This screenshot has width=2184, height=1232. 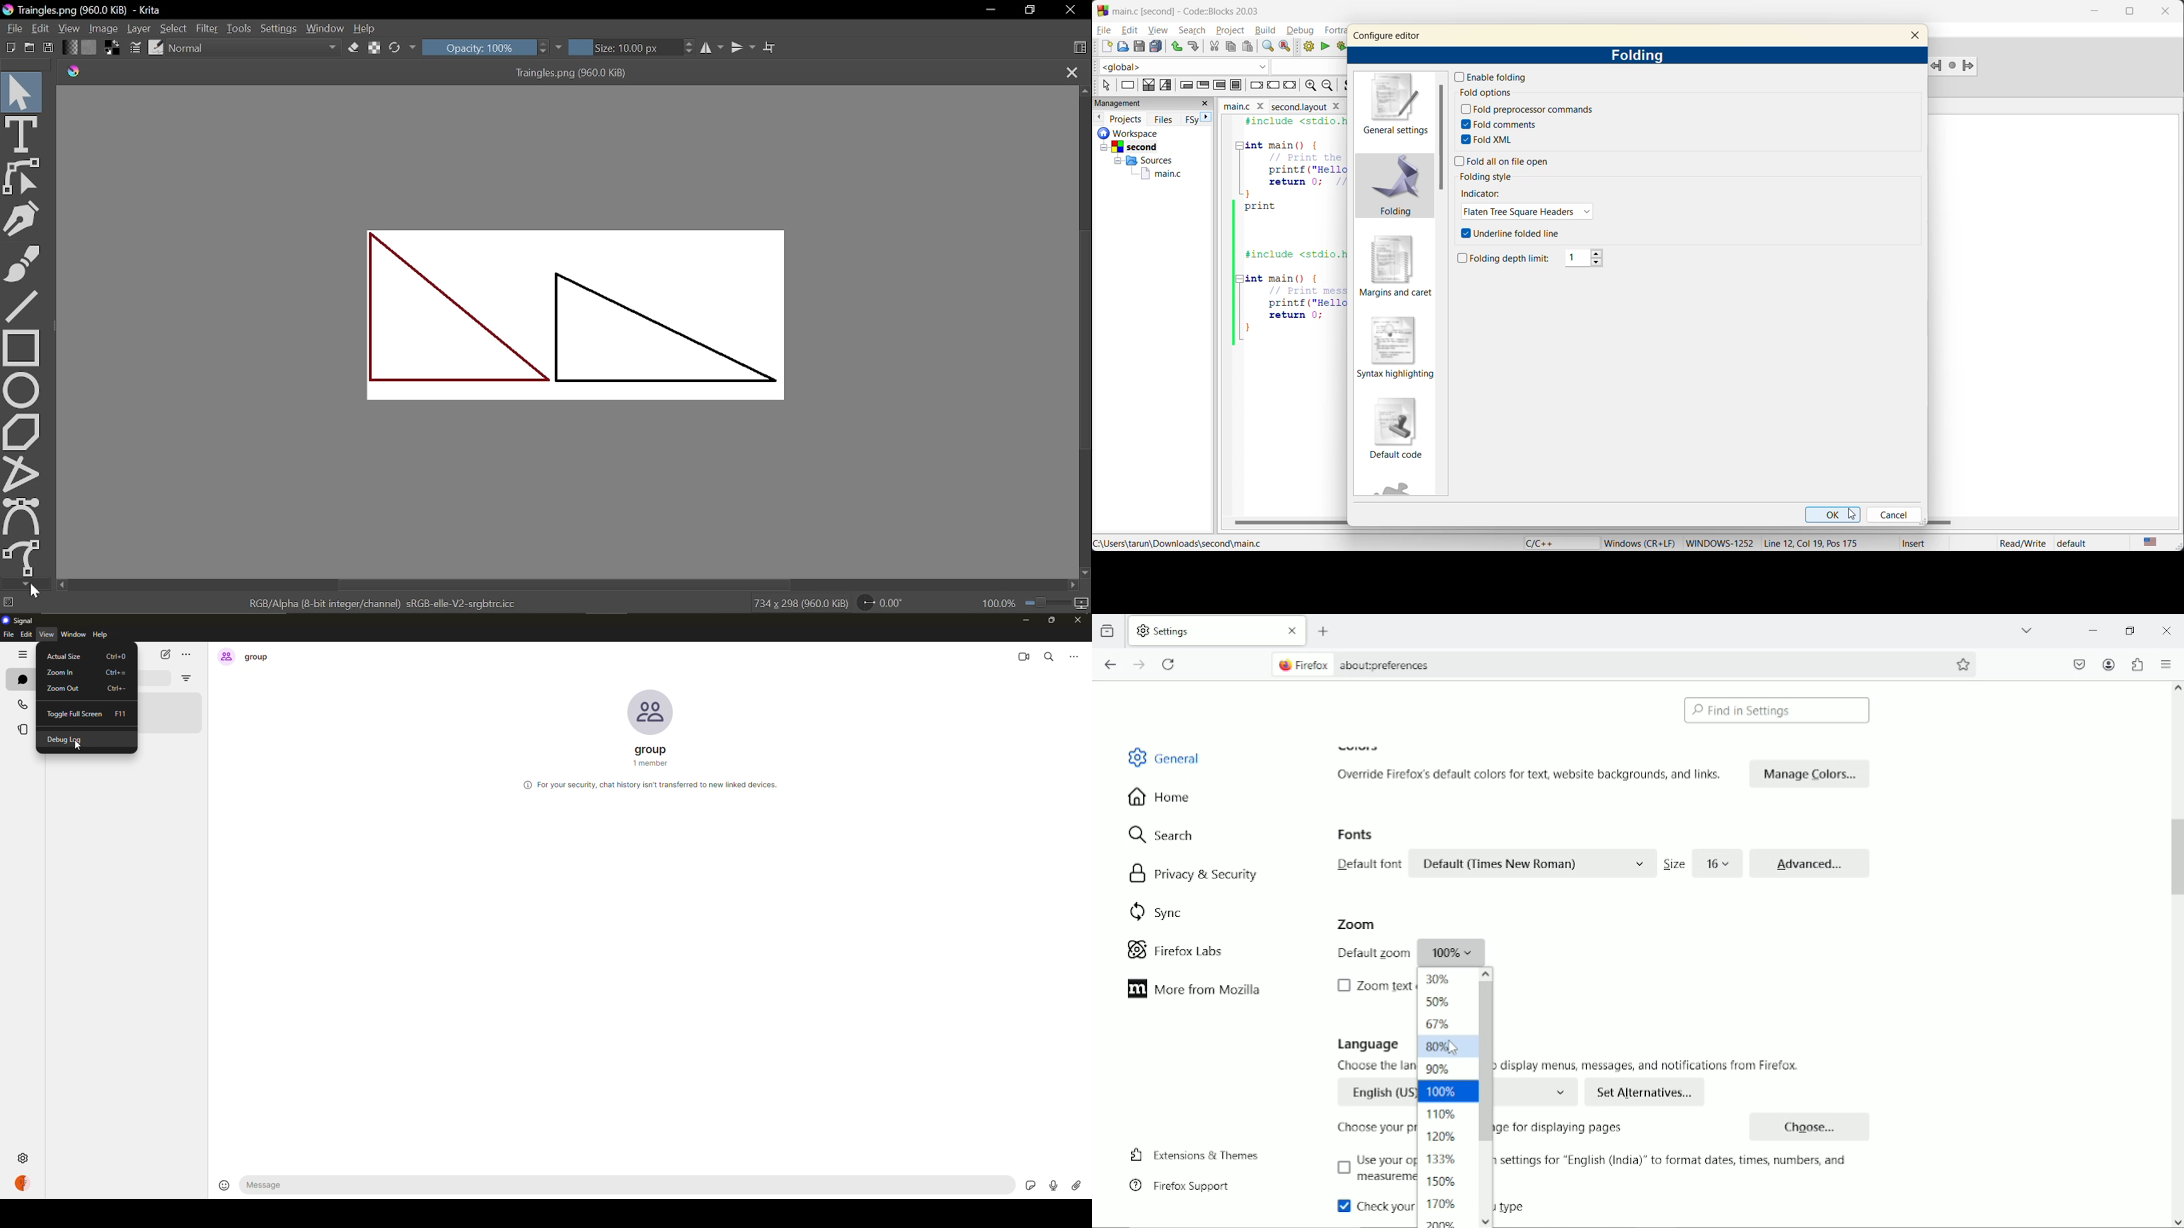 I want to click on Windows-1252, so click(x=1722, y=542).